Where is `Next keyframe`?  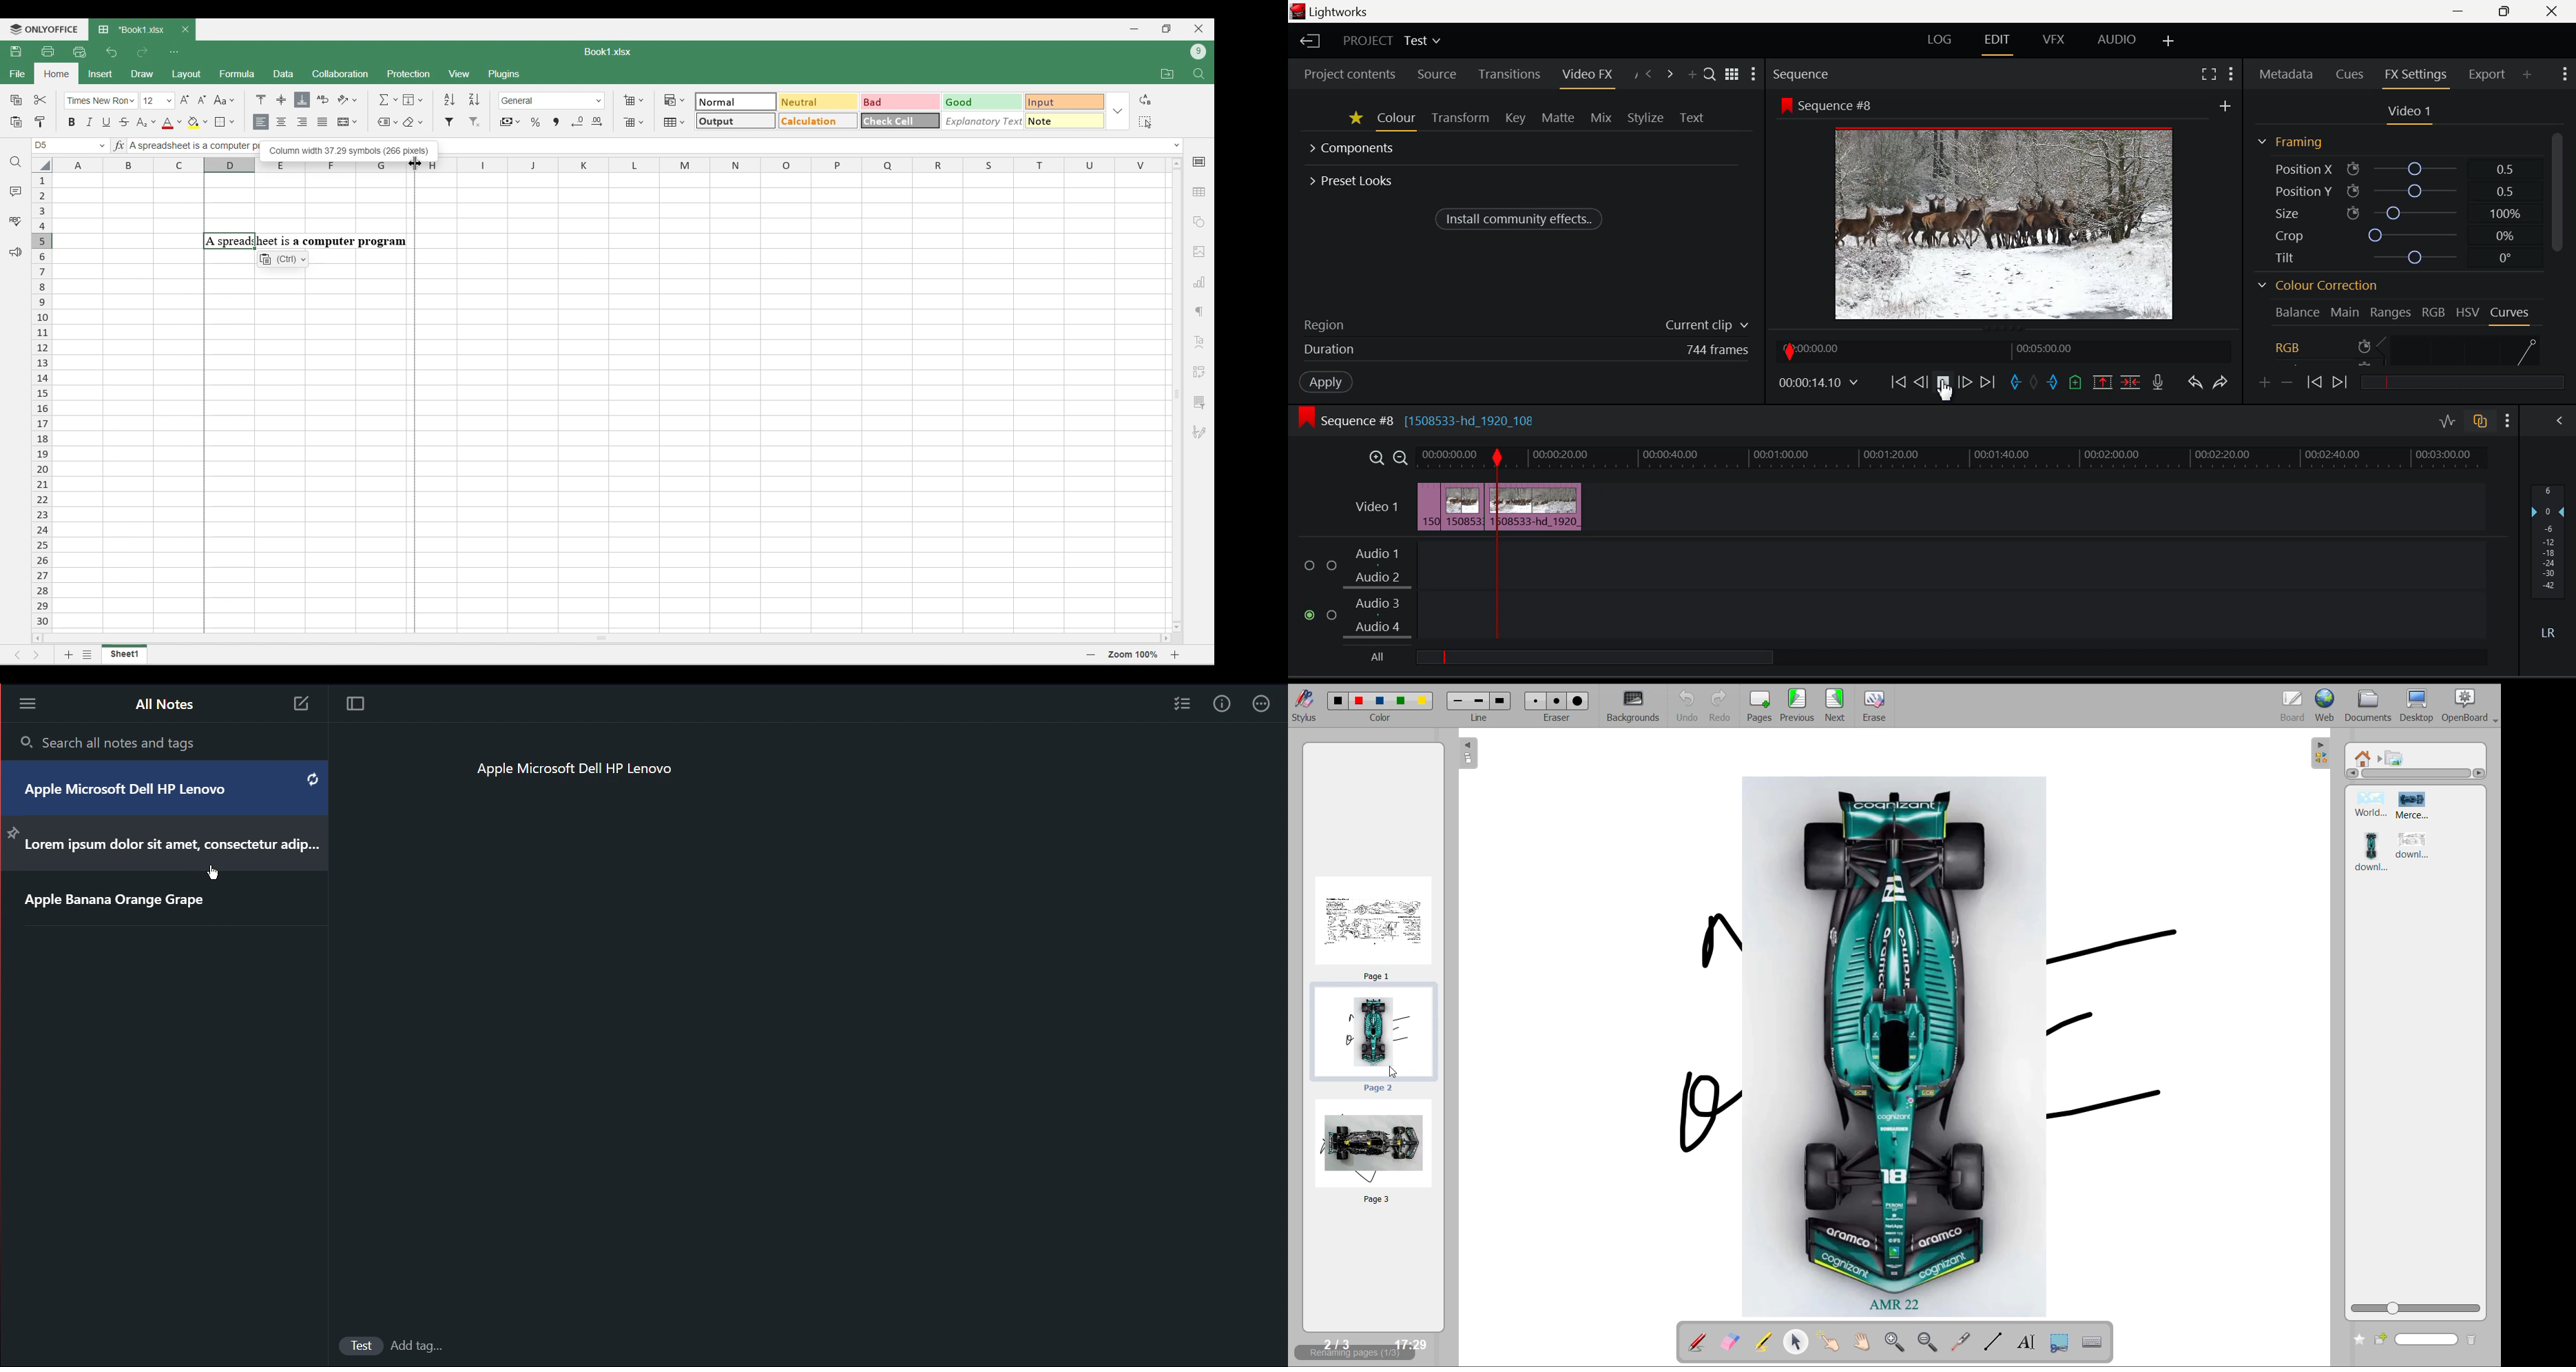
Next keyframe is located at coordinates (2343, 380).